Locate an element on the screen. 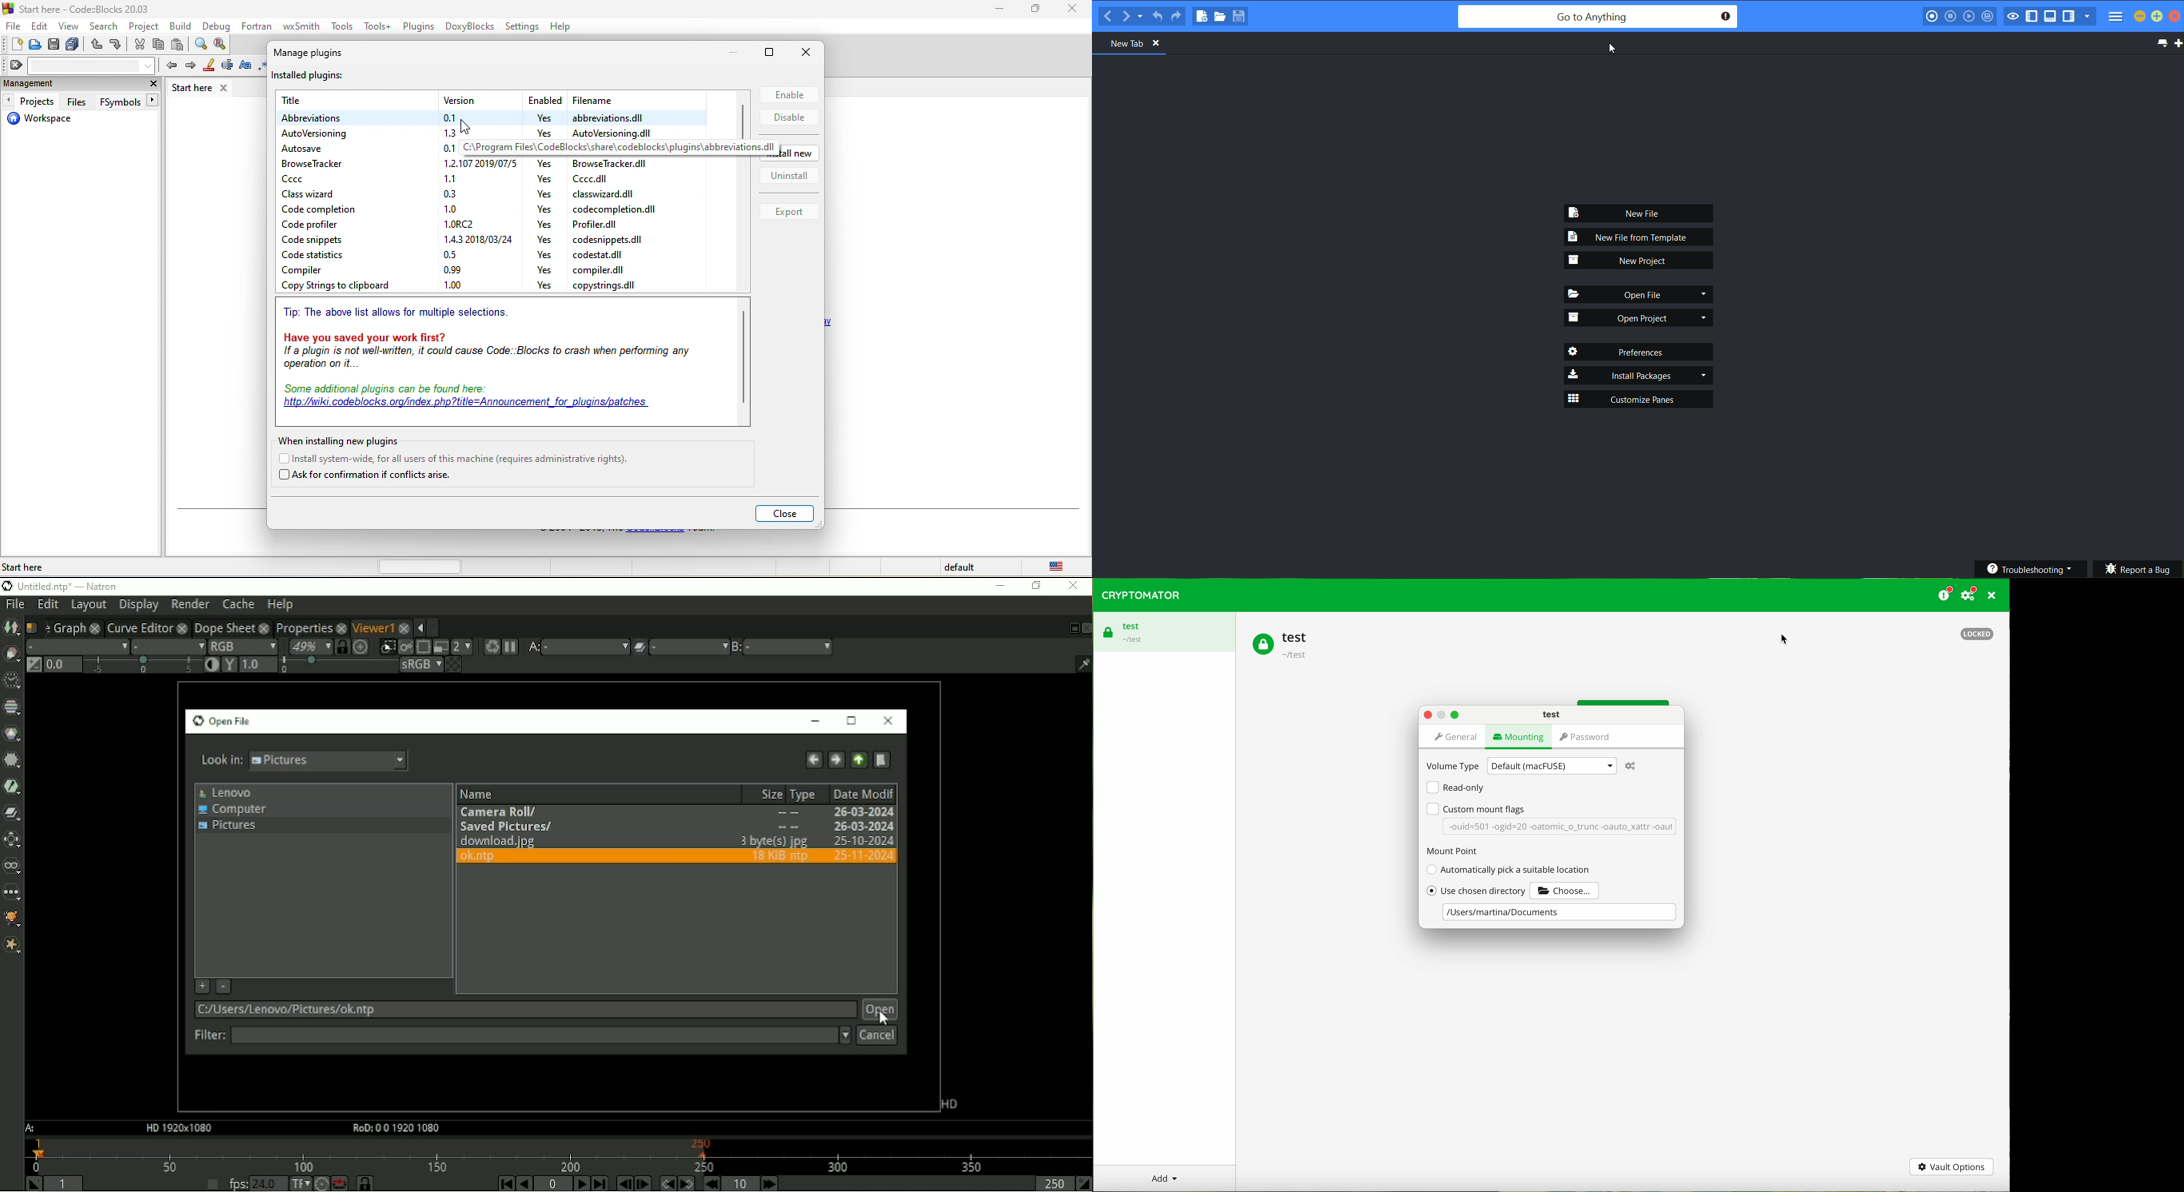 This screenshot has width=2184, height=1204. search bar is located at coordinates (1598, 17).